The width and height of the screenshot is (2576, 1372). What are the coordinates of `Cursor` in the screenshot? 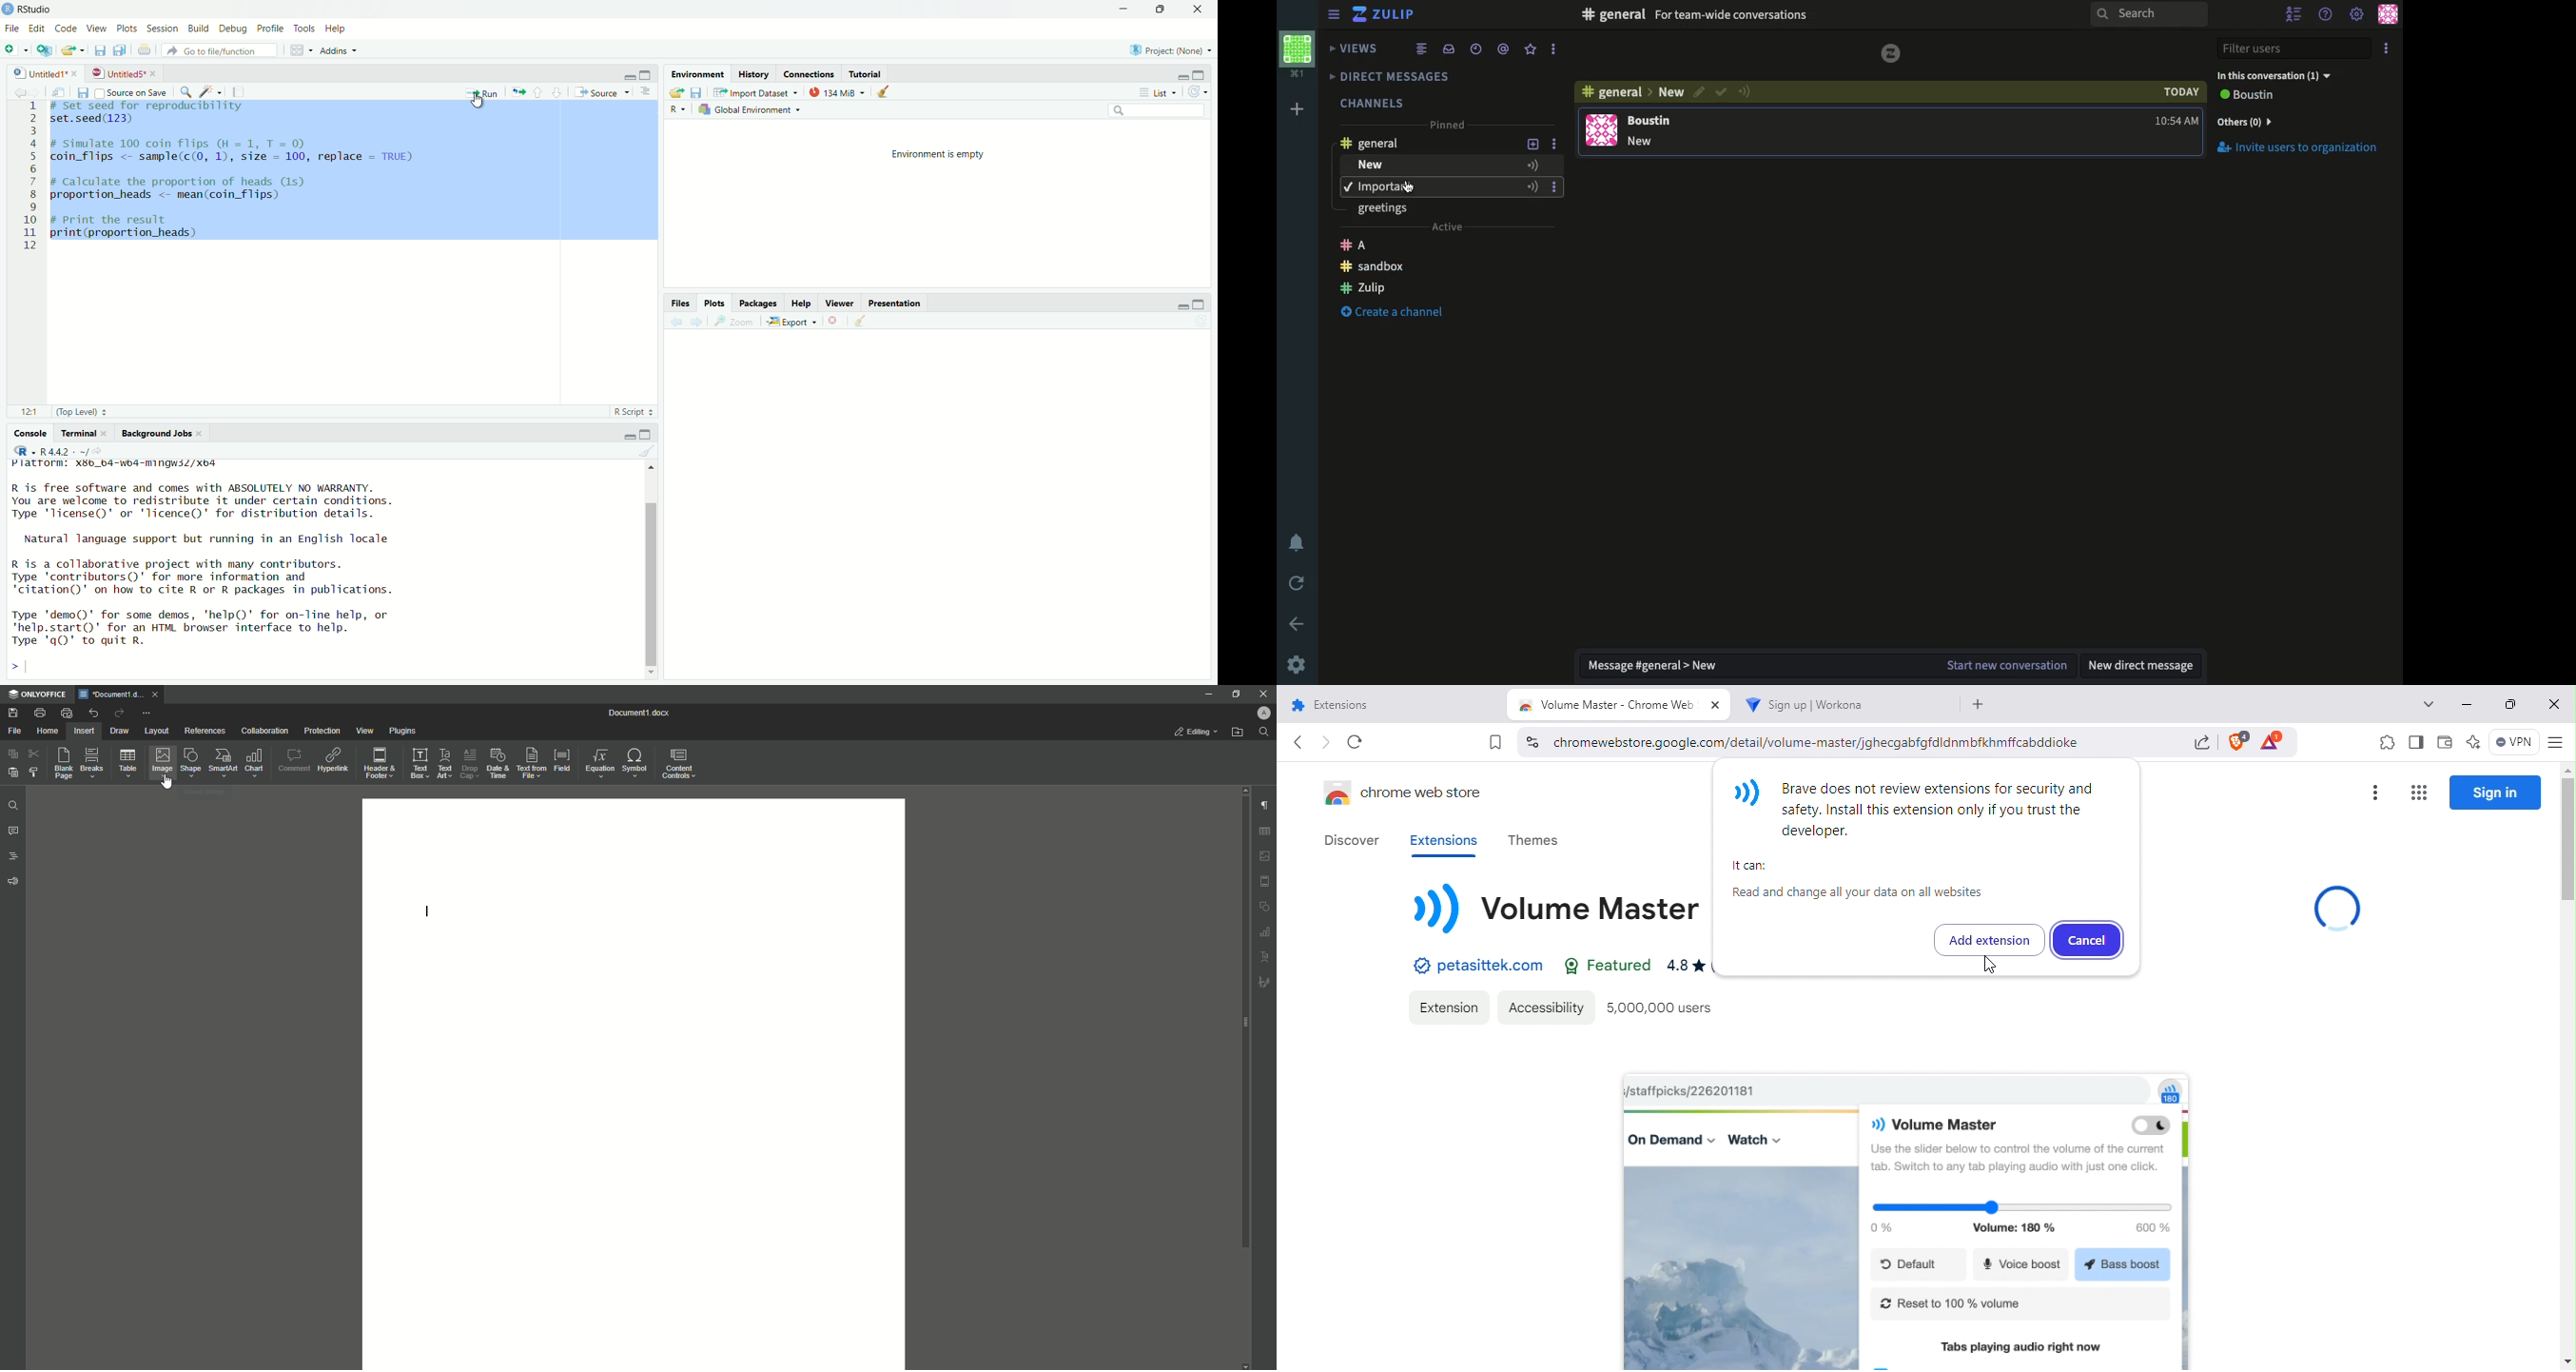 It's located at (1411, 187).